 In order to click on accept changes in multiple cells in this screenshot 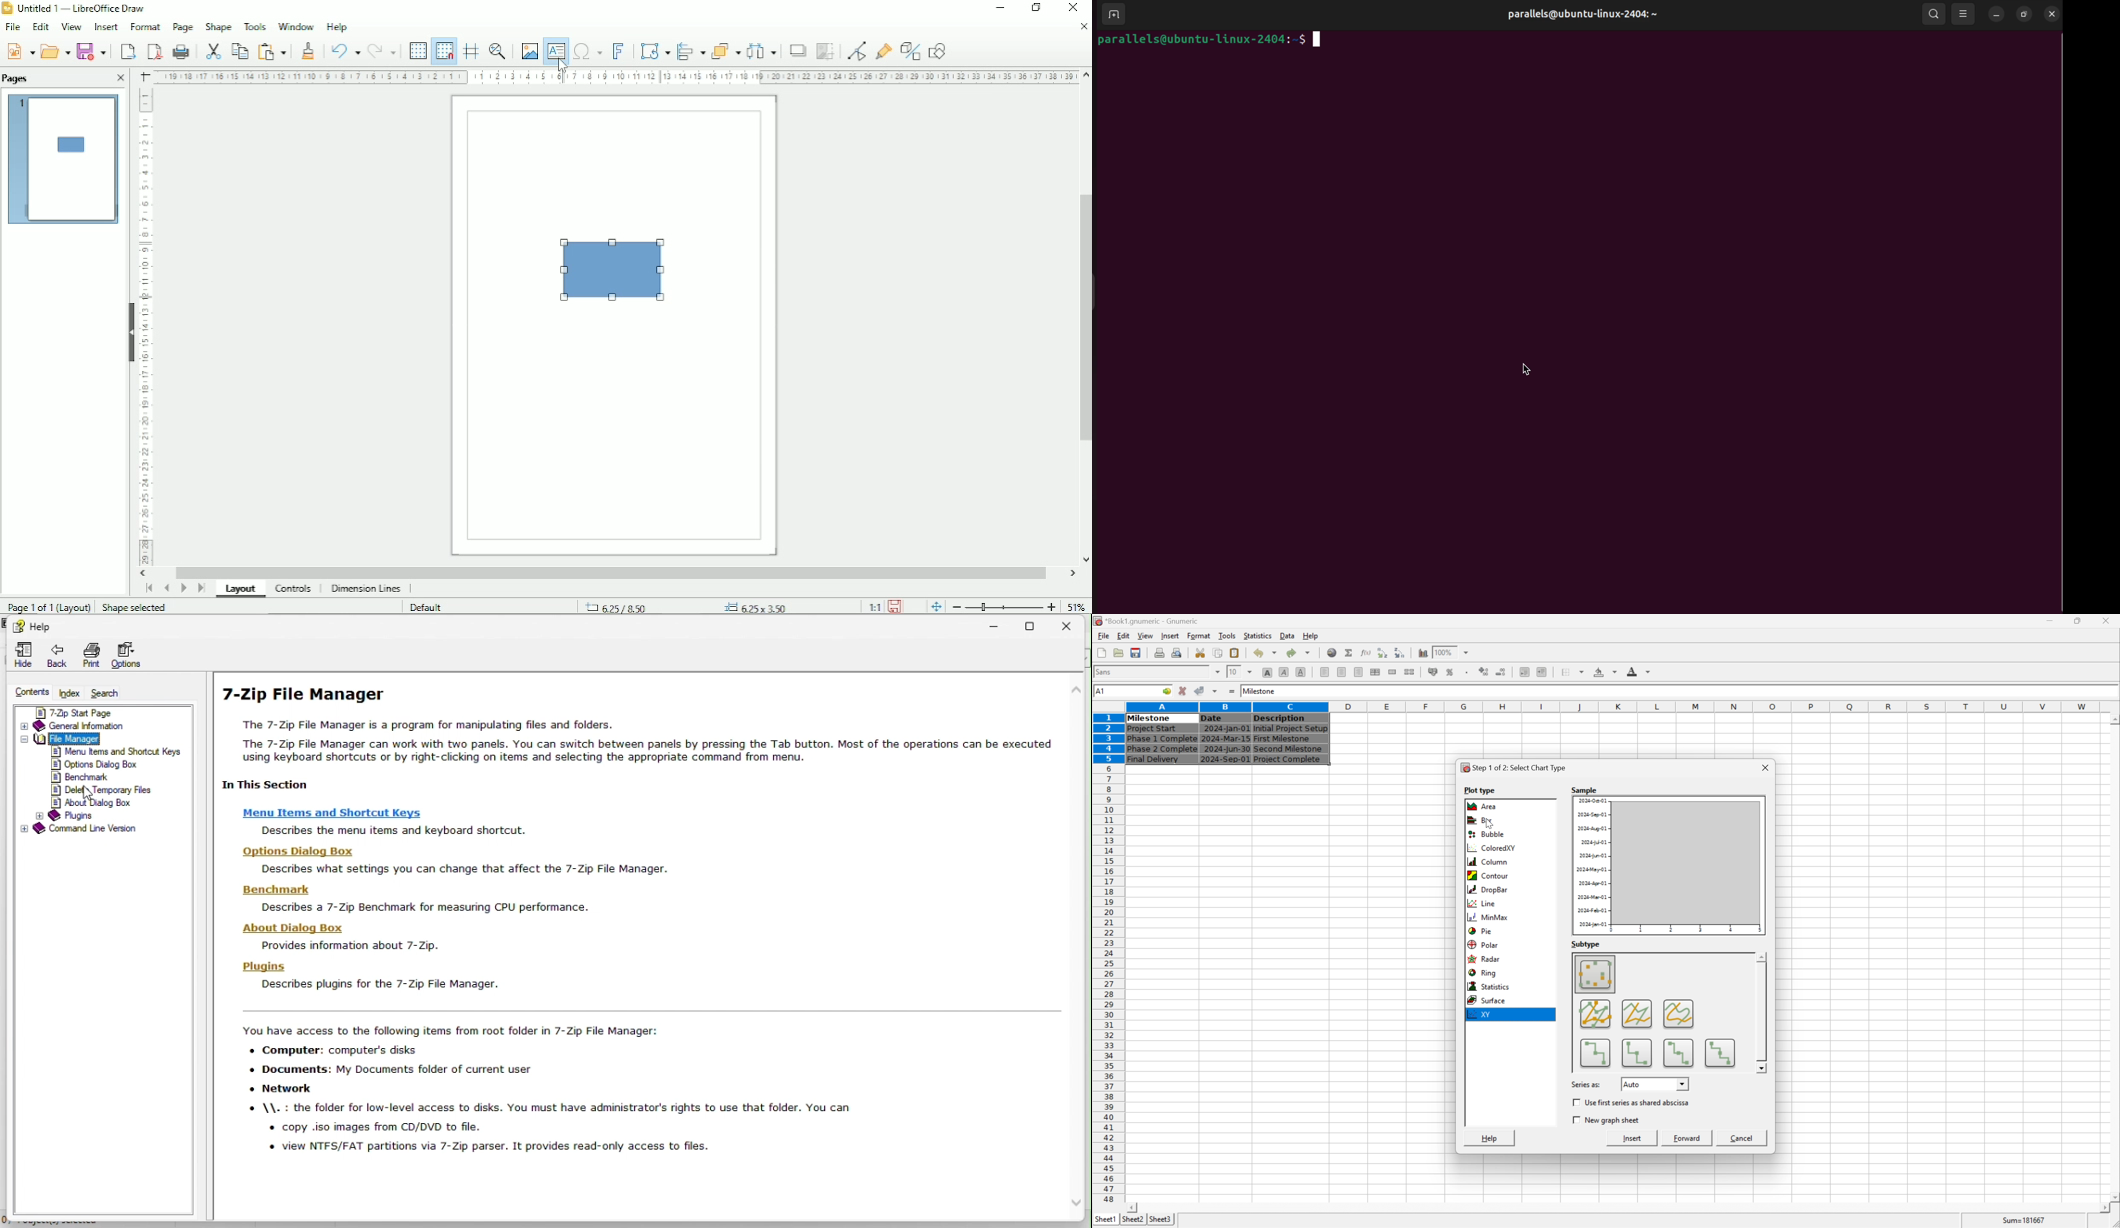, I will do `click(1216, 692)`.